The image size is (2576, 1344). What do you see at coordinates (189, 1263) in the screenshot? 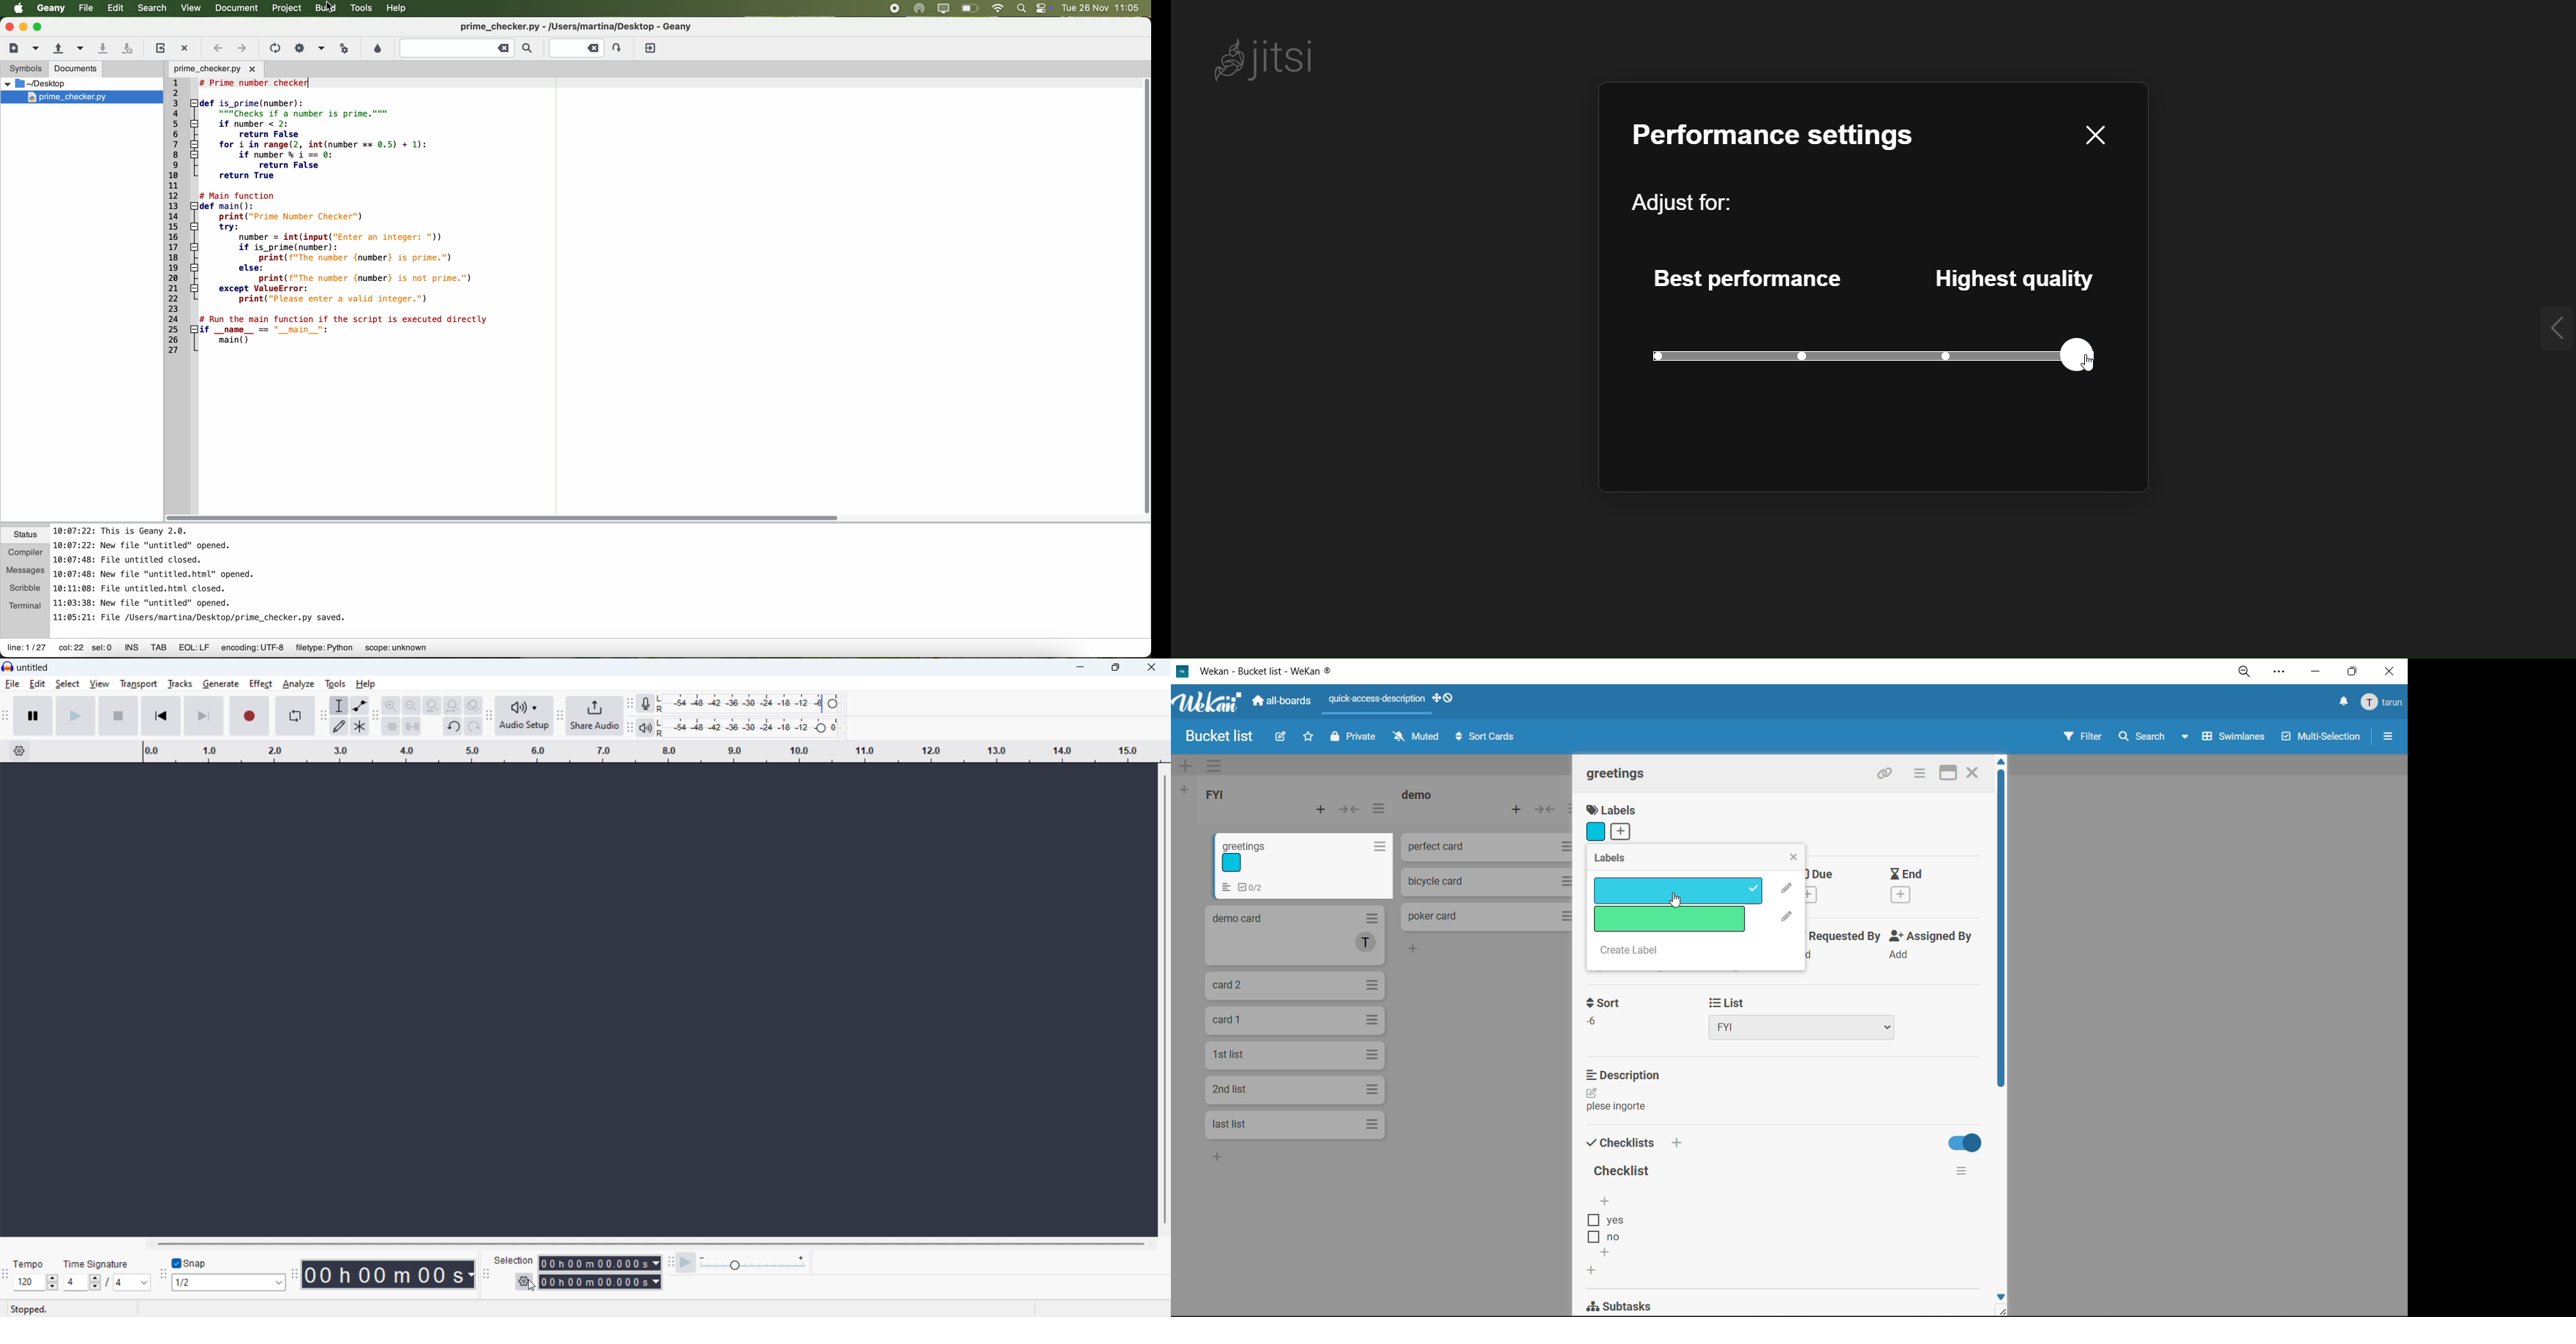
I see `enable snap` at bounding box center [189, 1263].